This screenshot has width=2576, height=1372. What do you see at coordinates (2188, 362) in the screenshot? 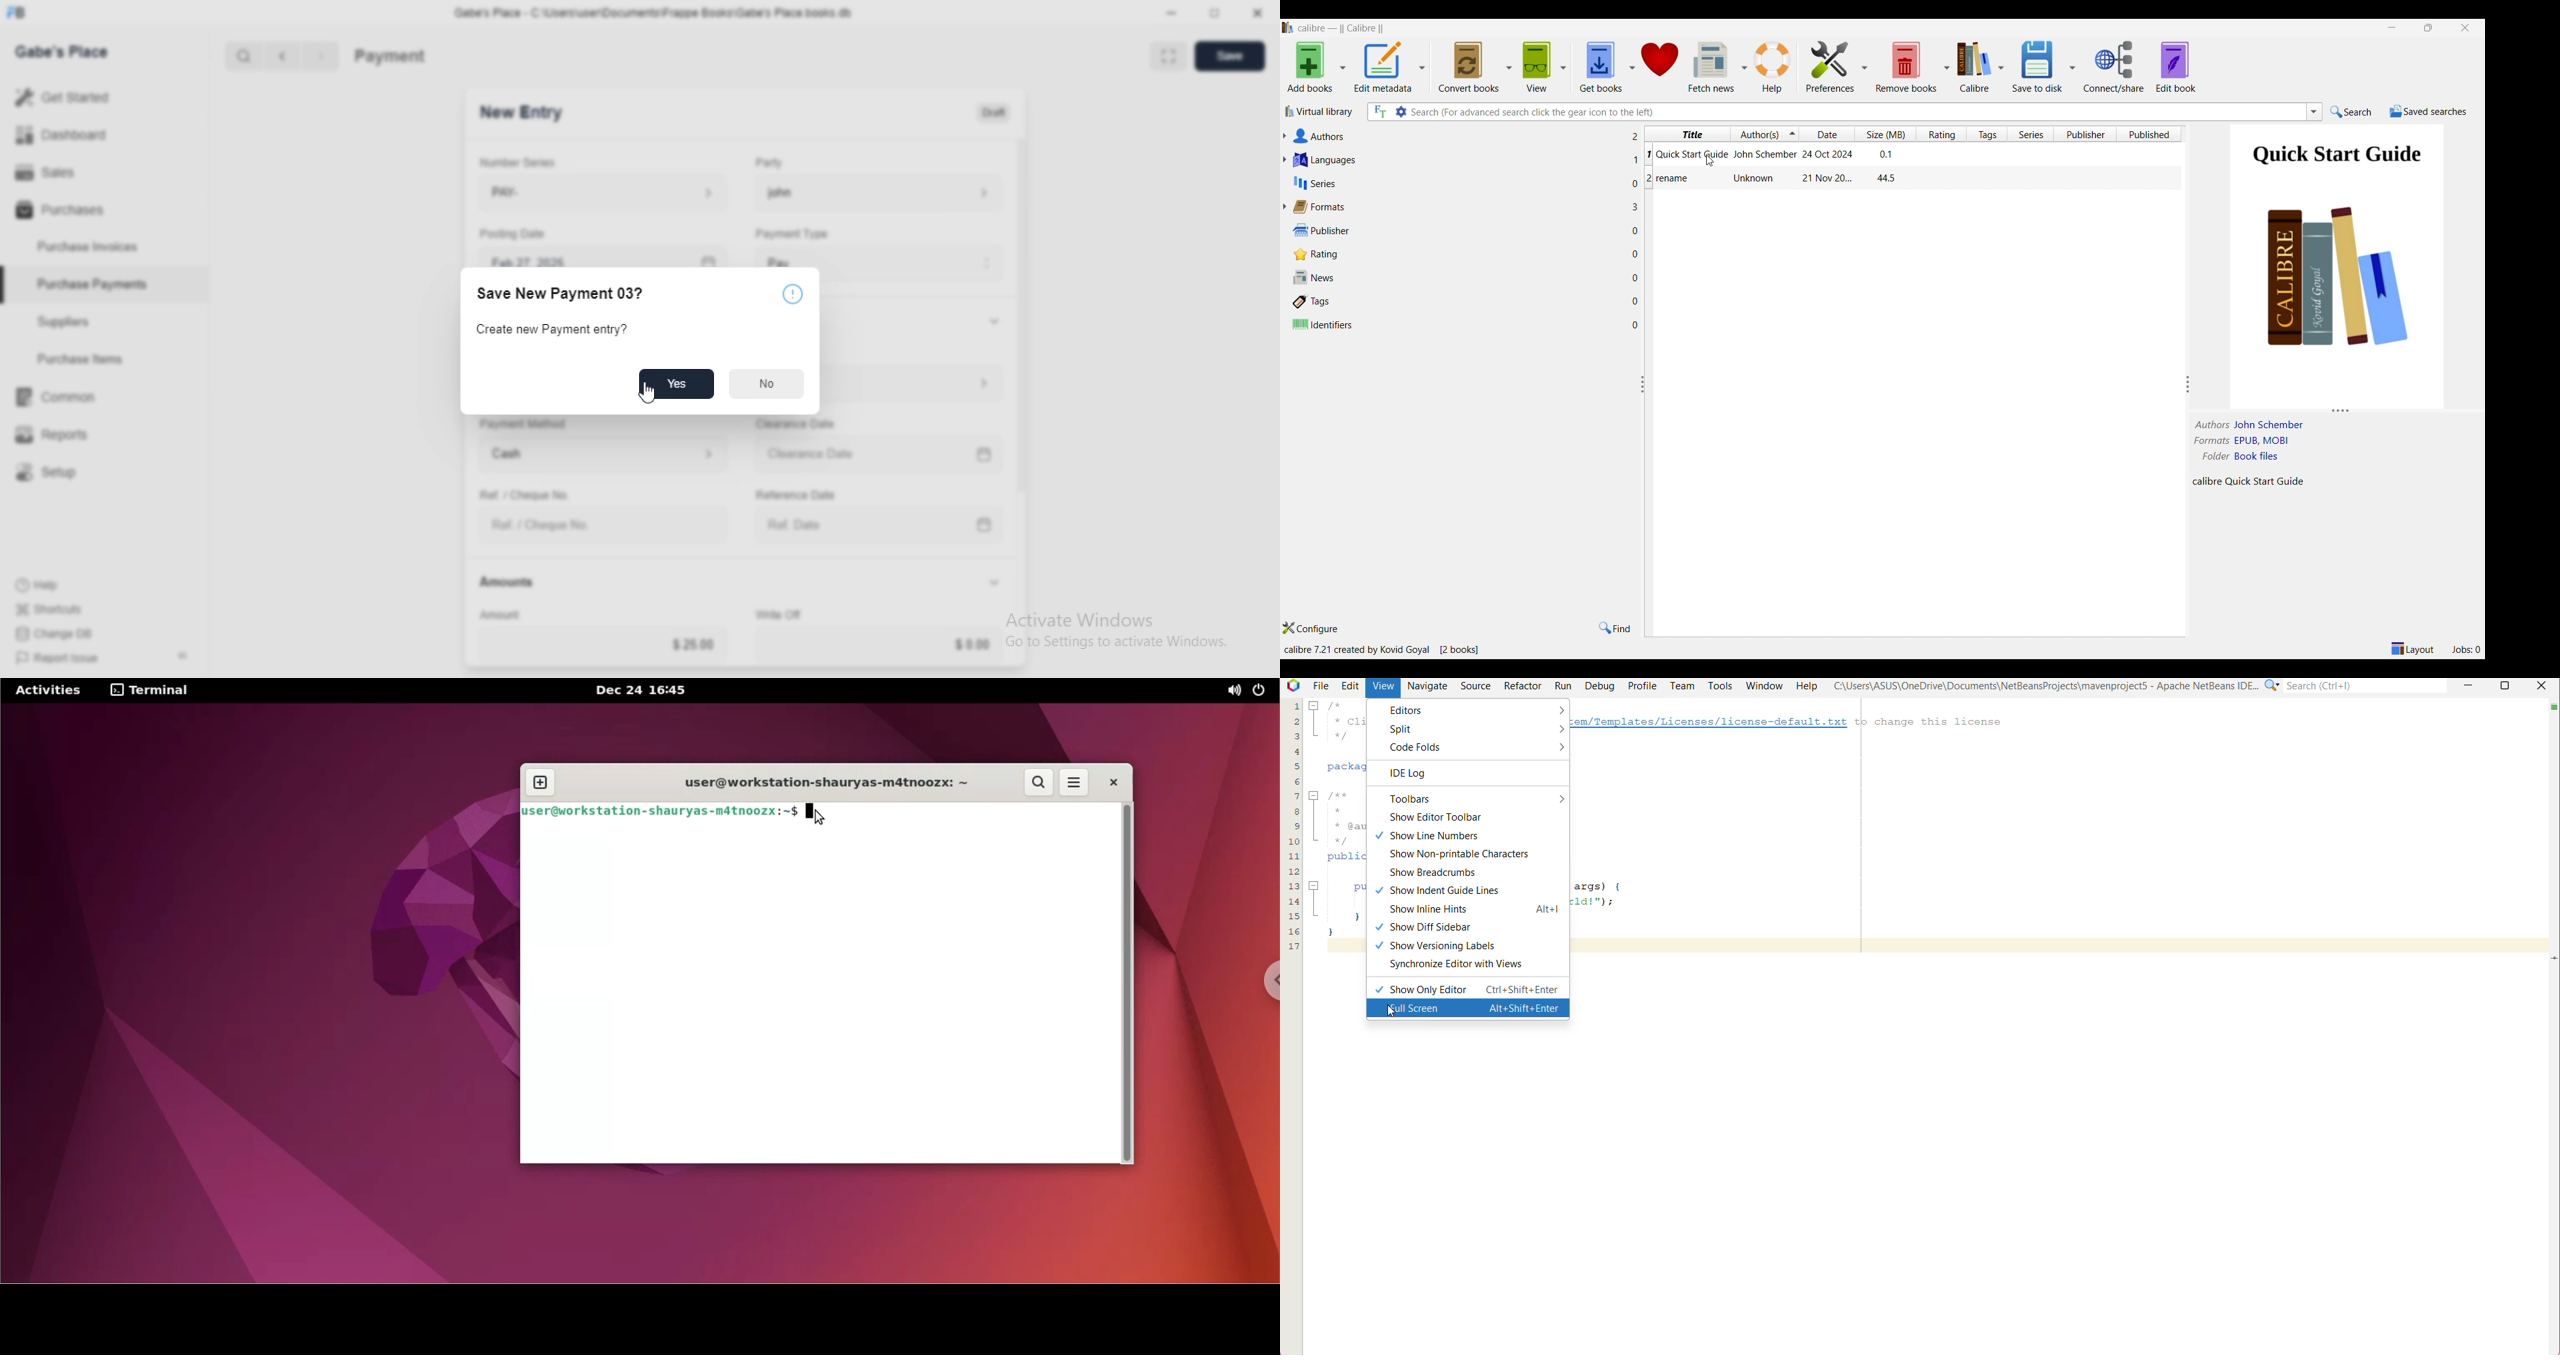
I see `Change width of panels attached to this line` at bounding box center [2188, 362].